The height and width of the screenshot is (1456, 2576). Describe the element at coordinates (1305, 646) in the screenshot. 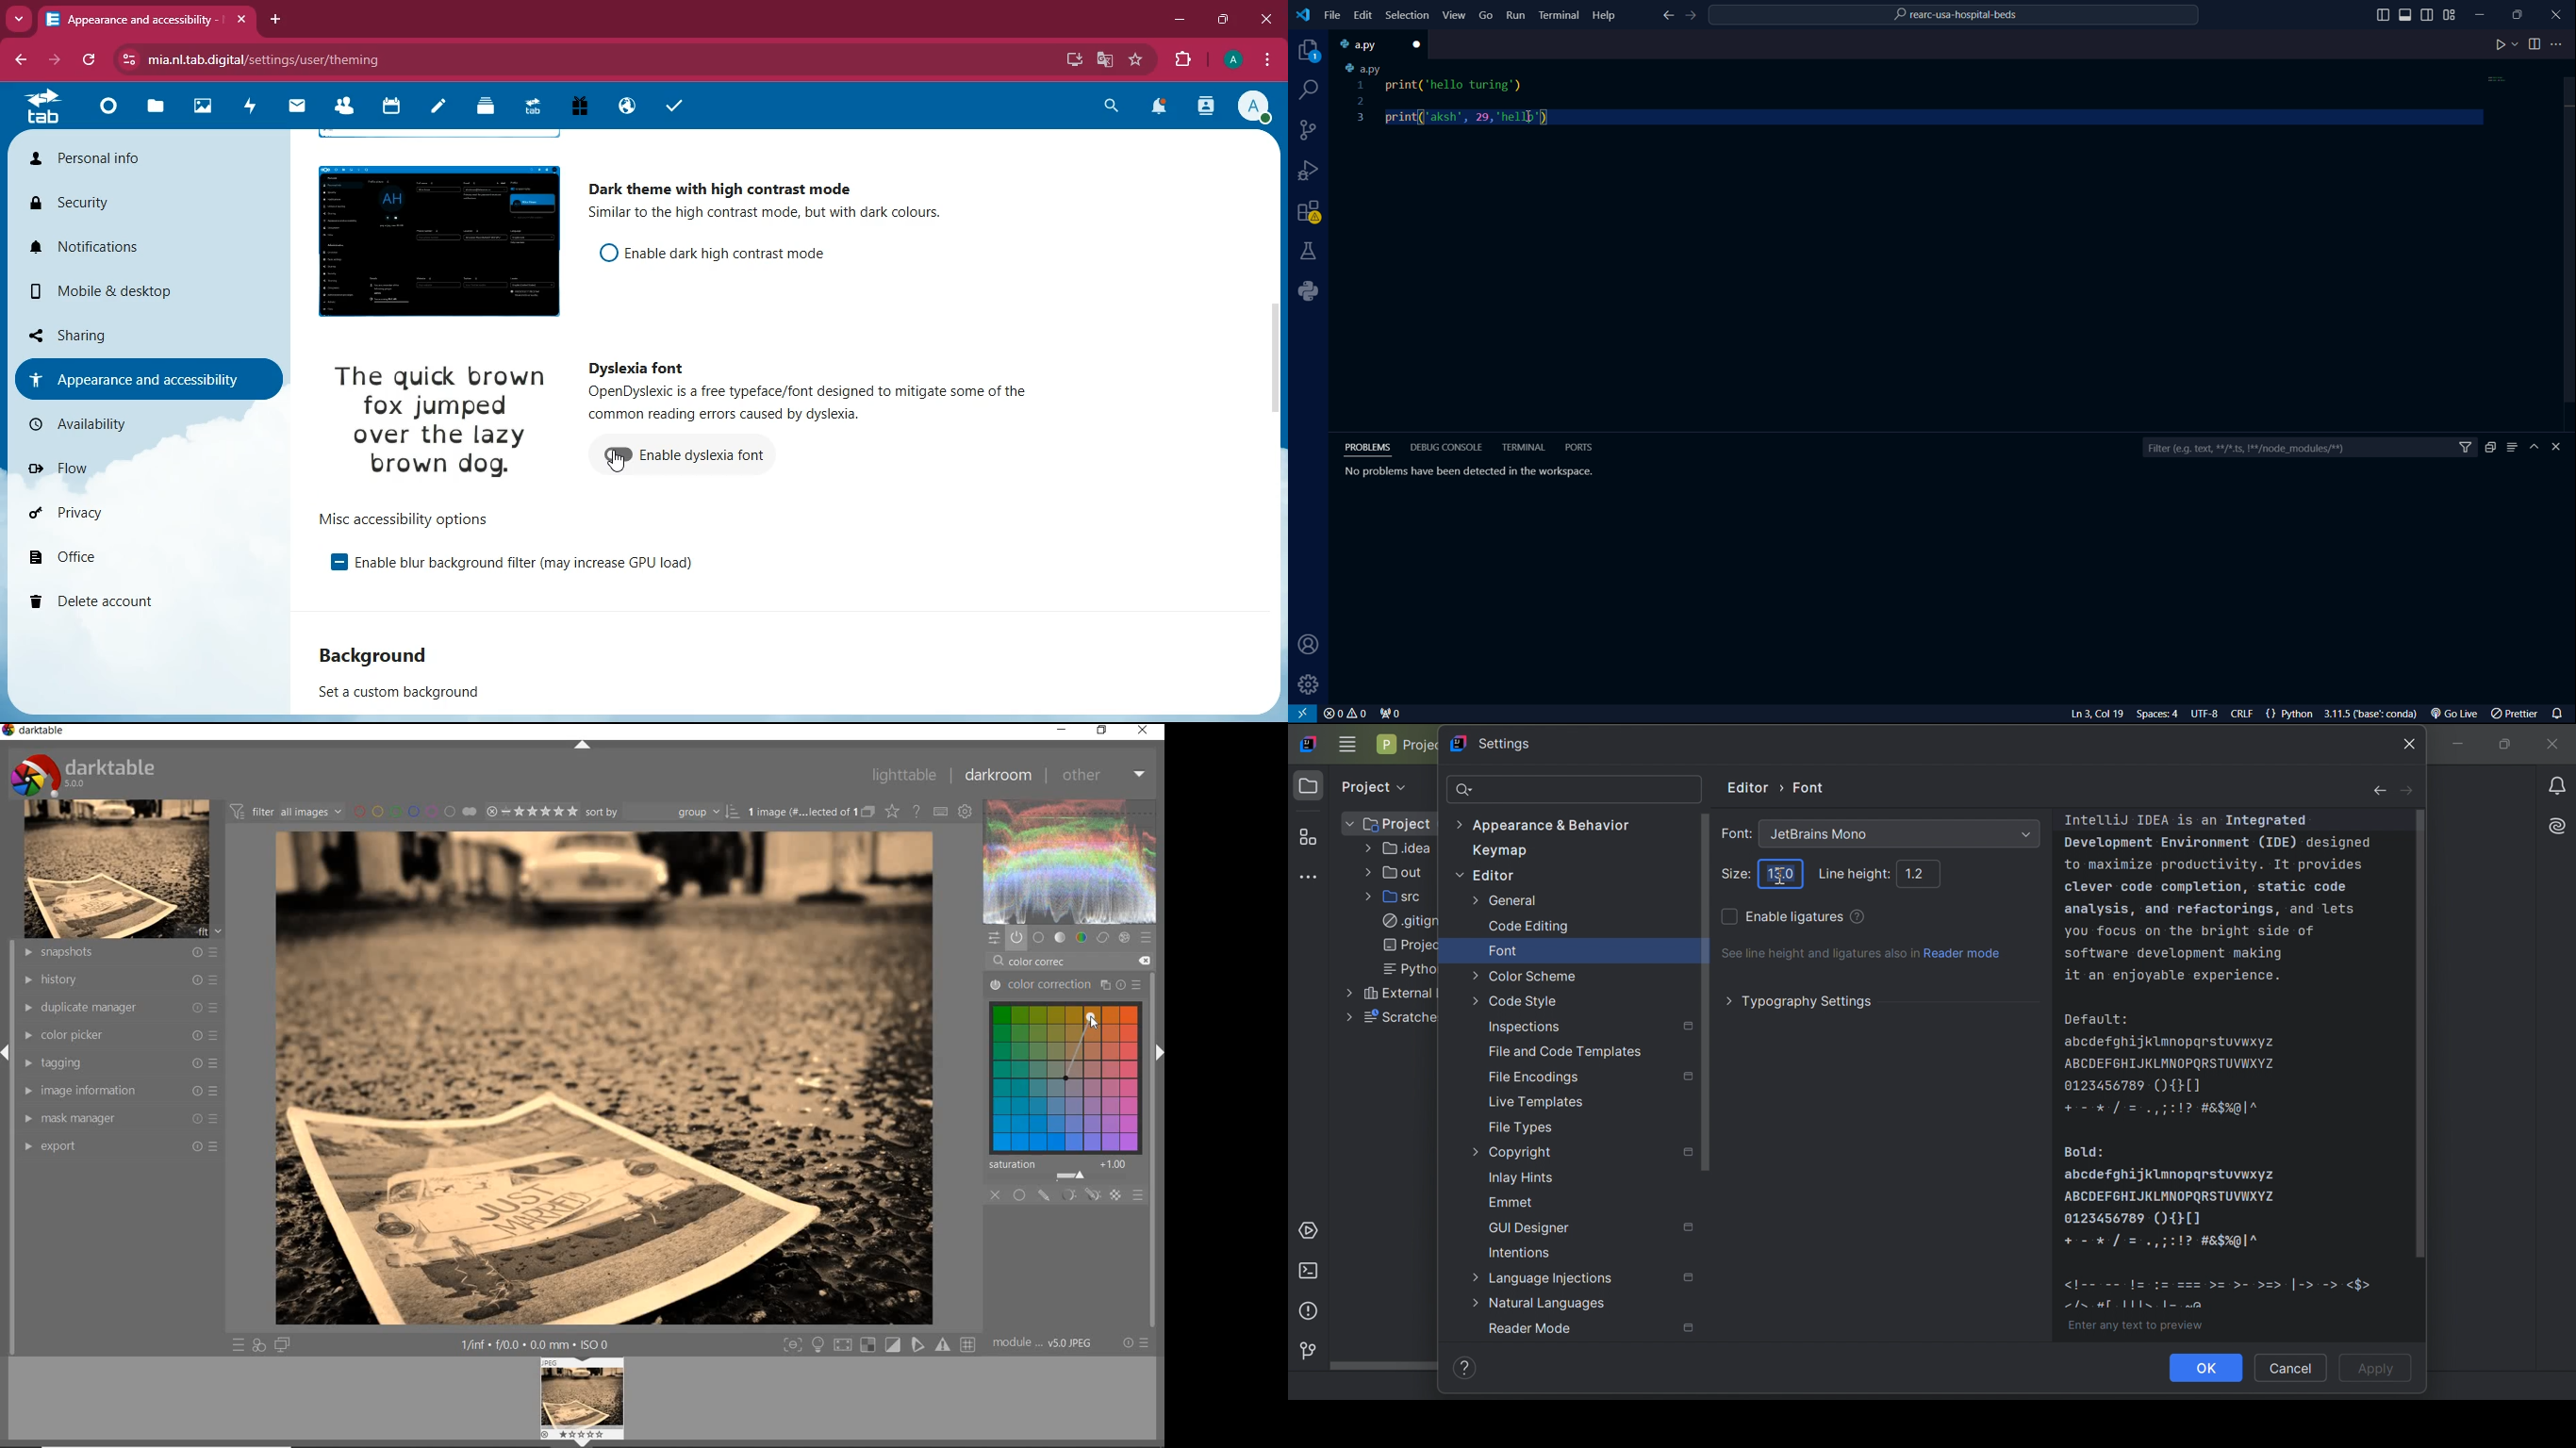

I see `user` at that location.